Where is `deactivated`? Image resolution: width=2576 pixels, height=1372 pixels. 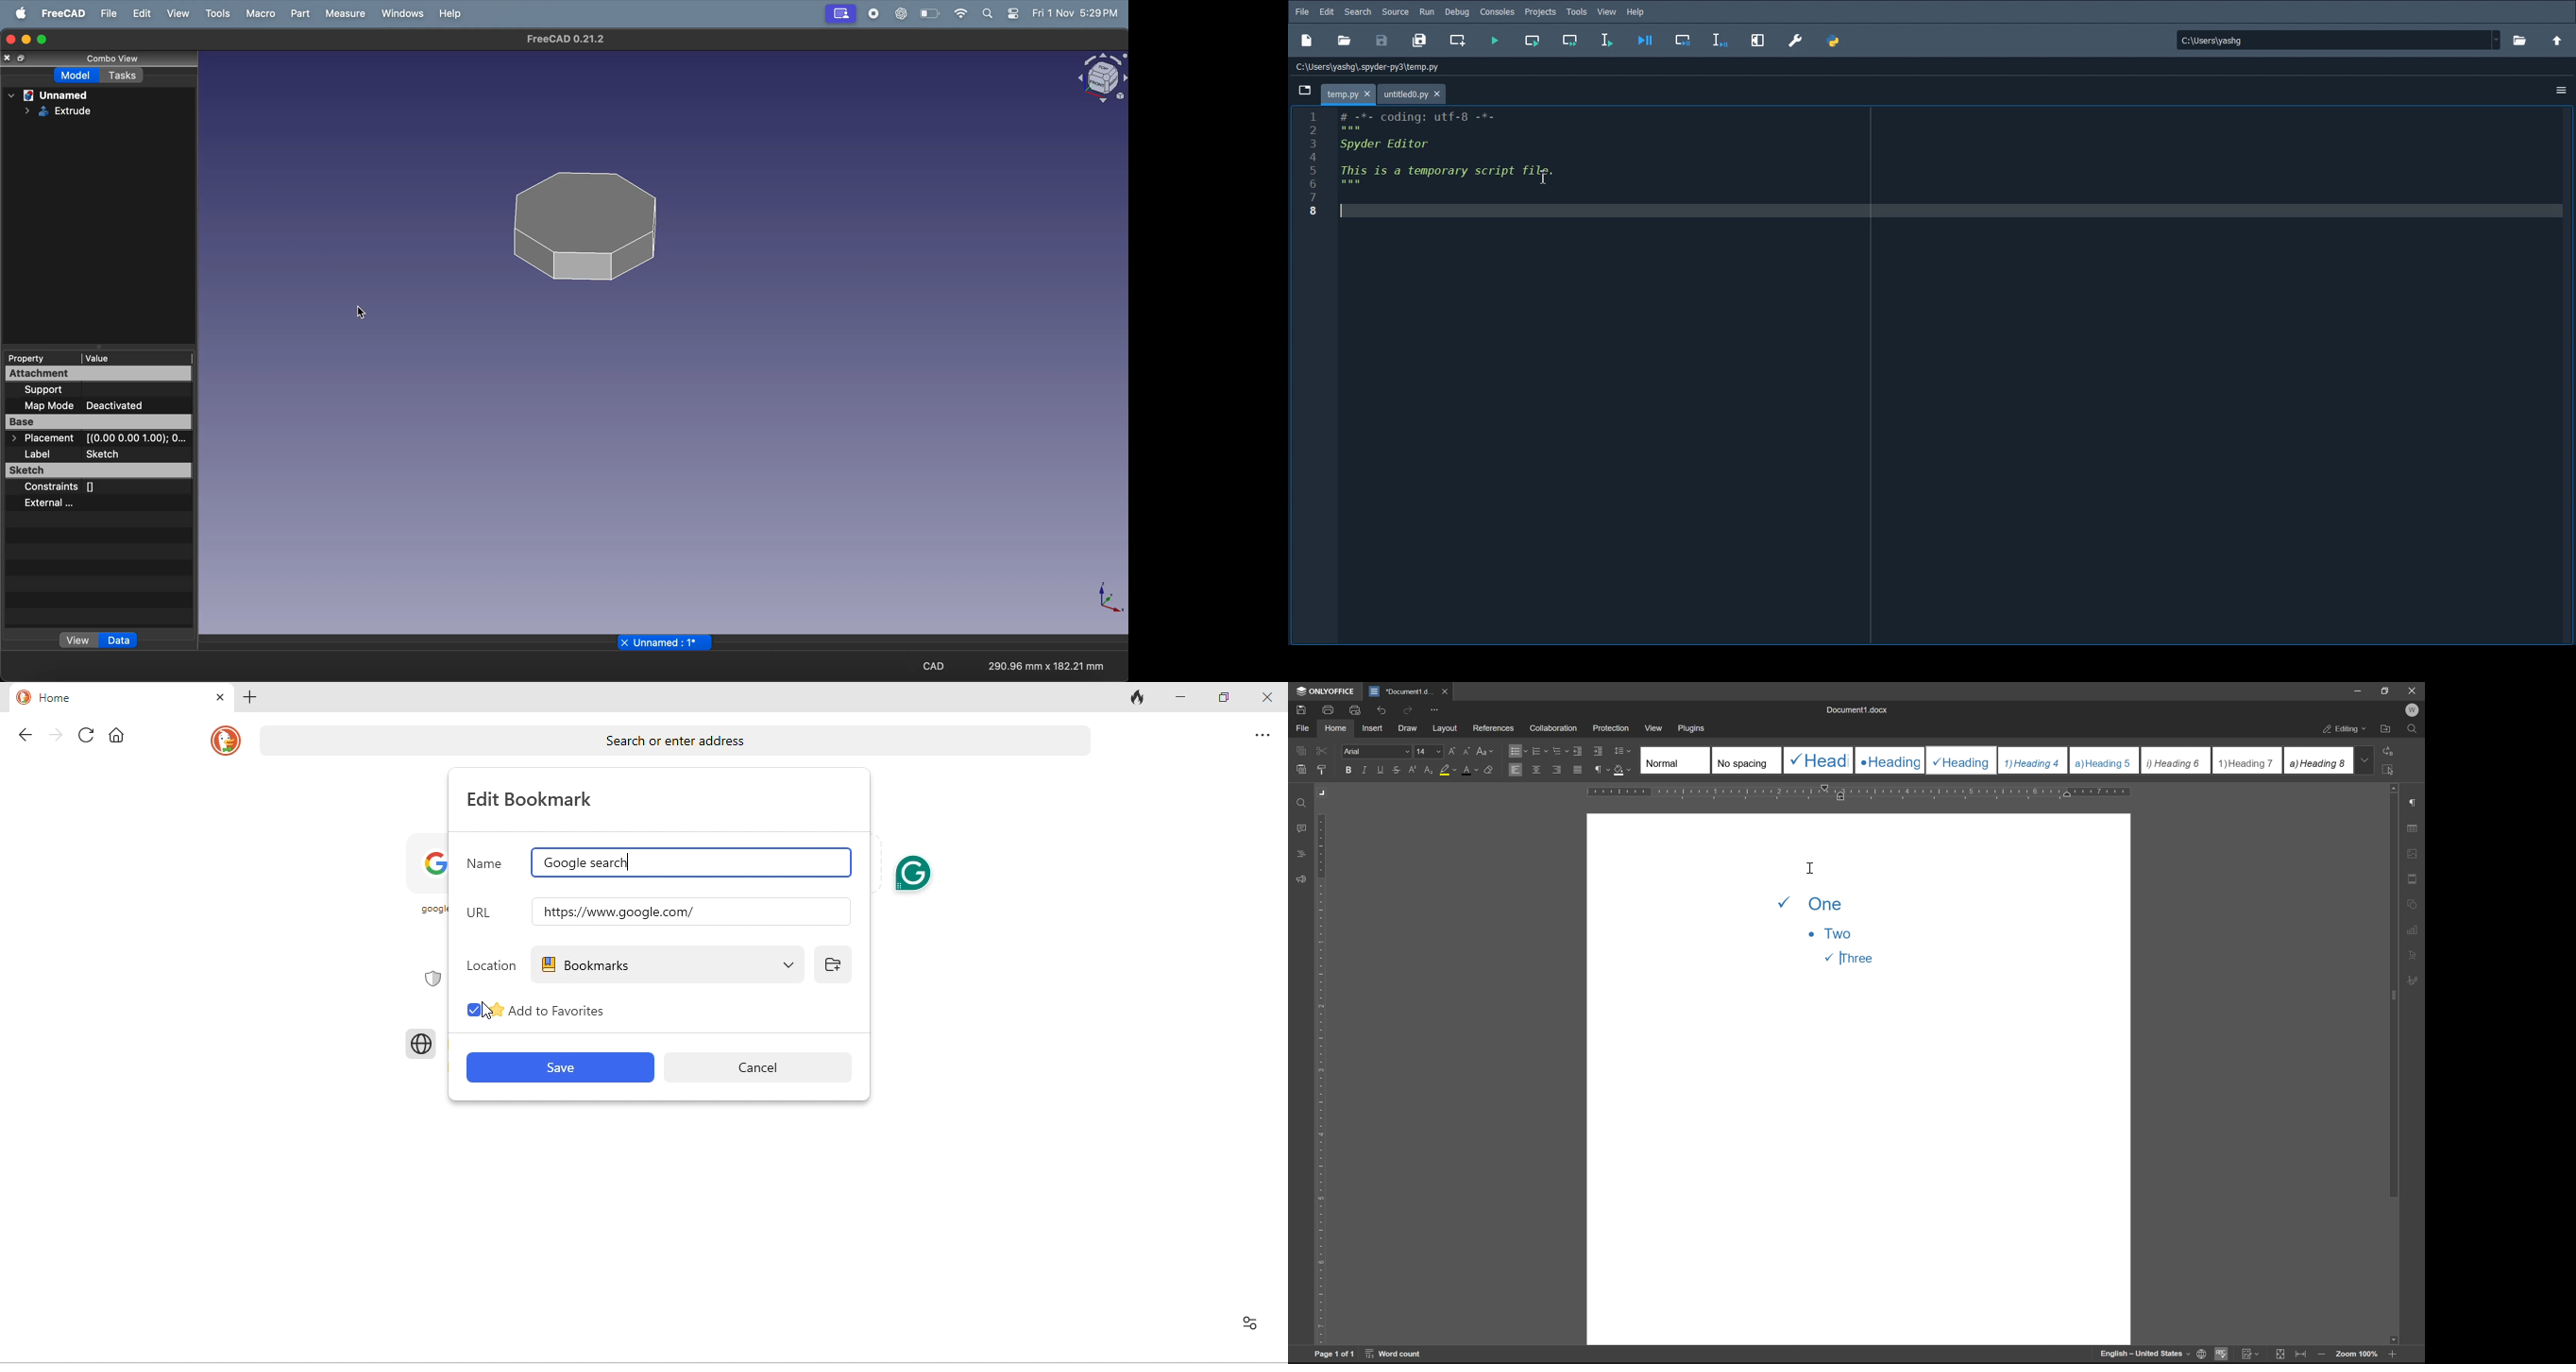
deactivated is located at coordinates (141, 406).